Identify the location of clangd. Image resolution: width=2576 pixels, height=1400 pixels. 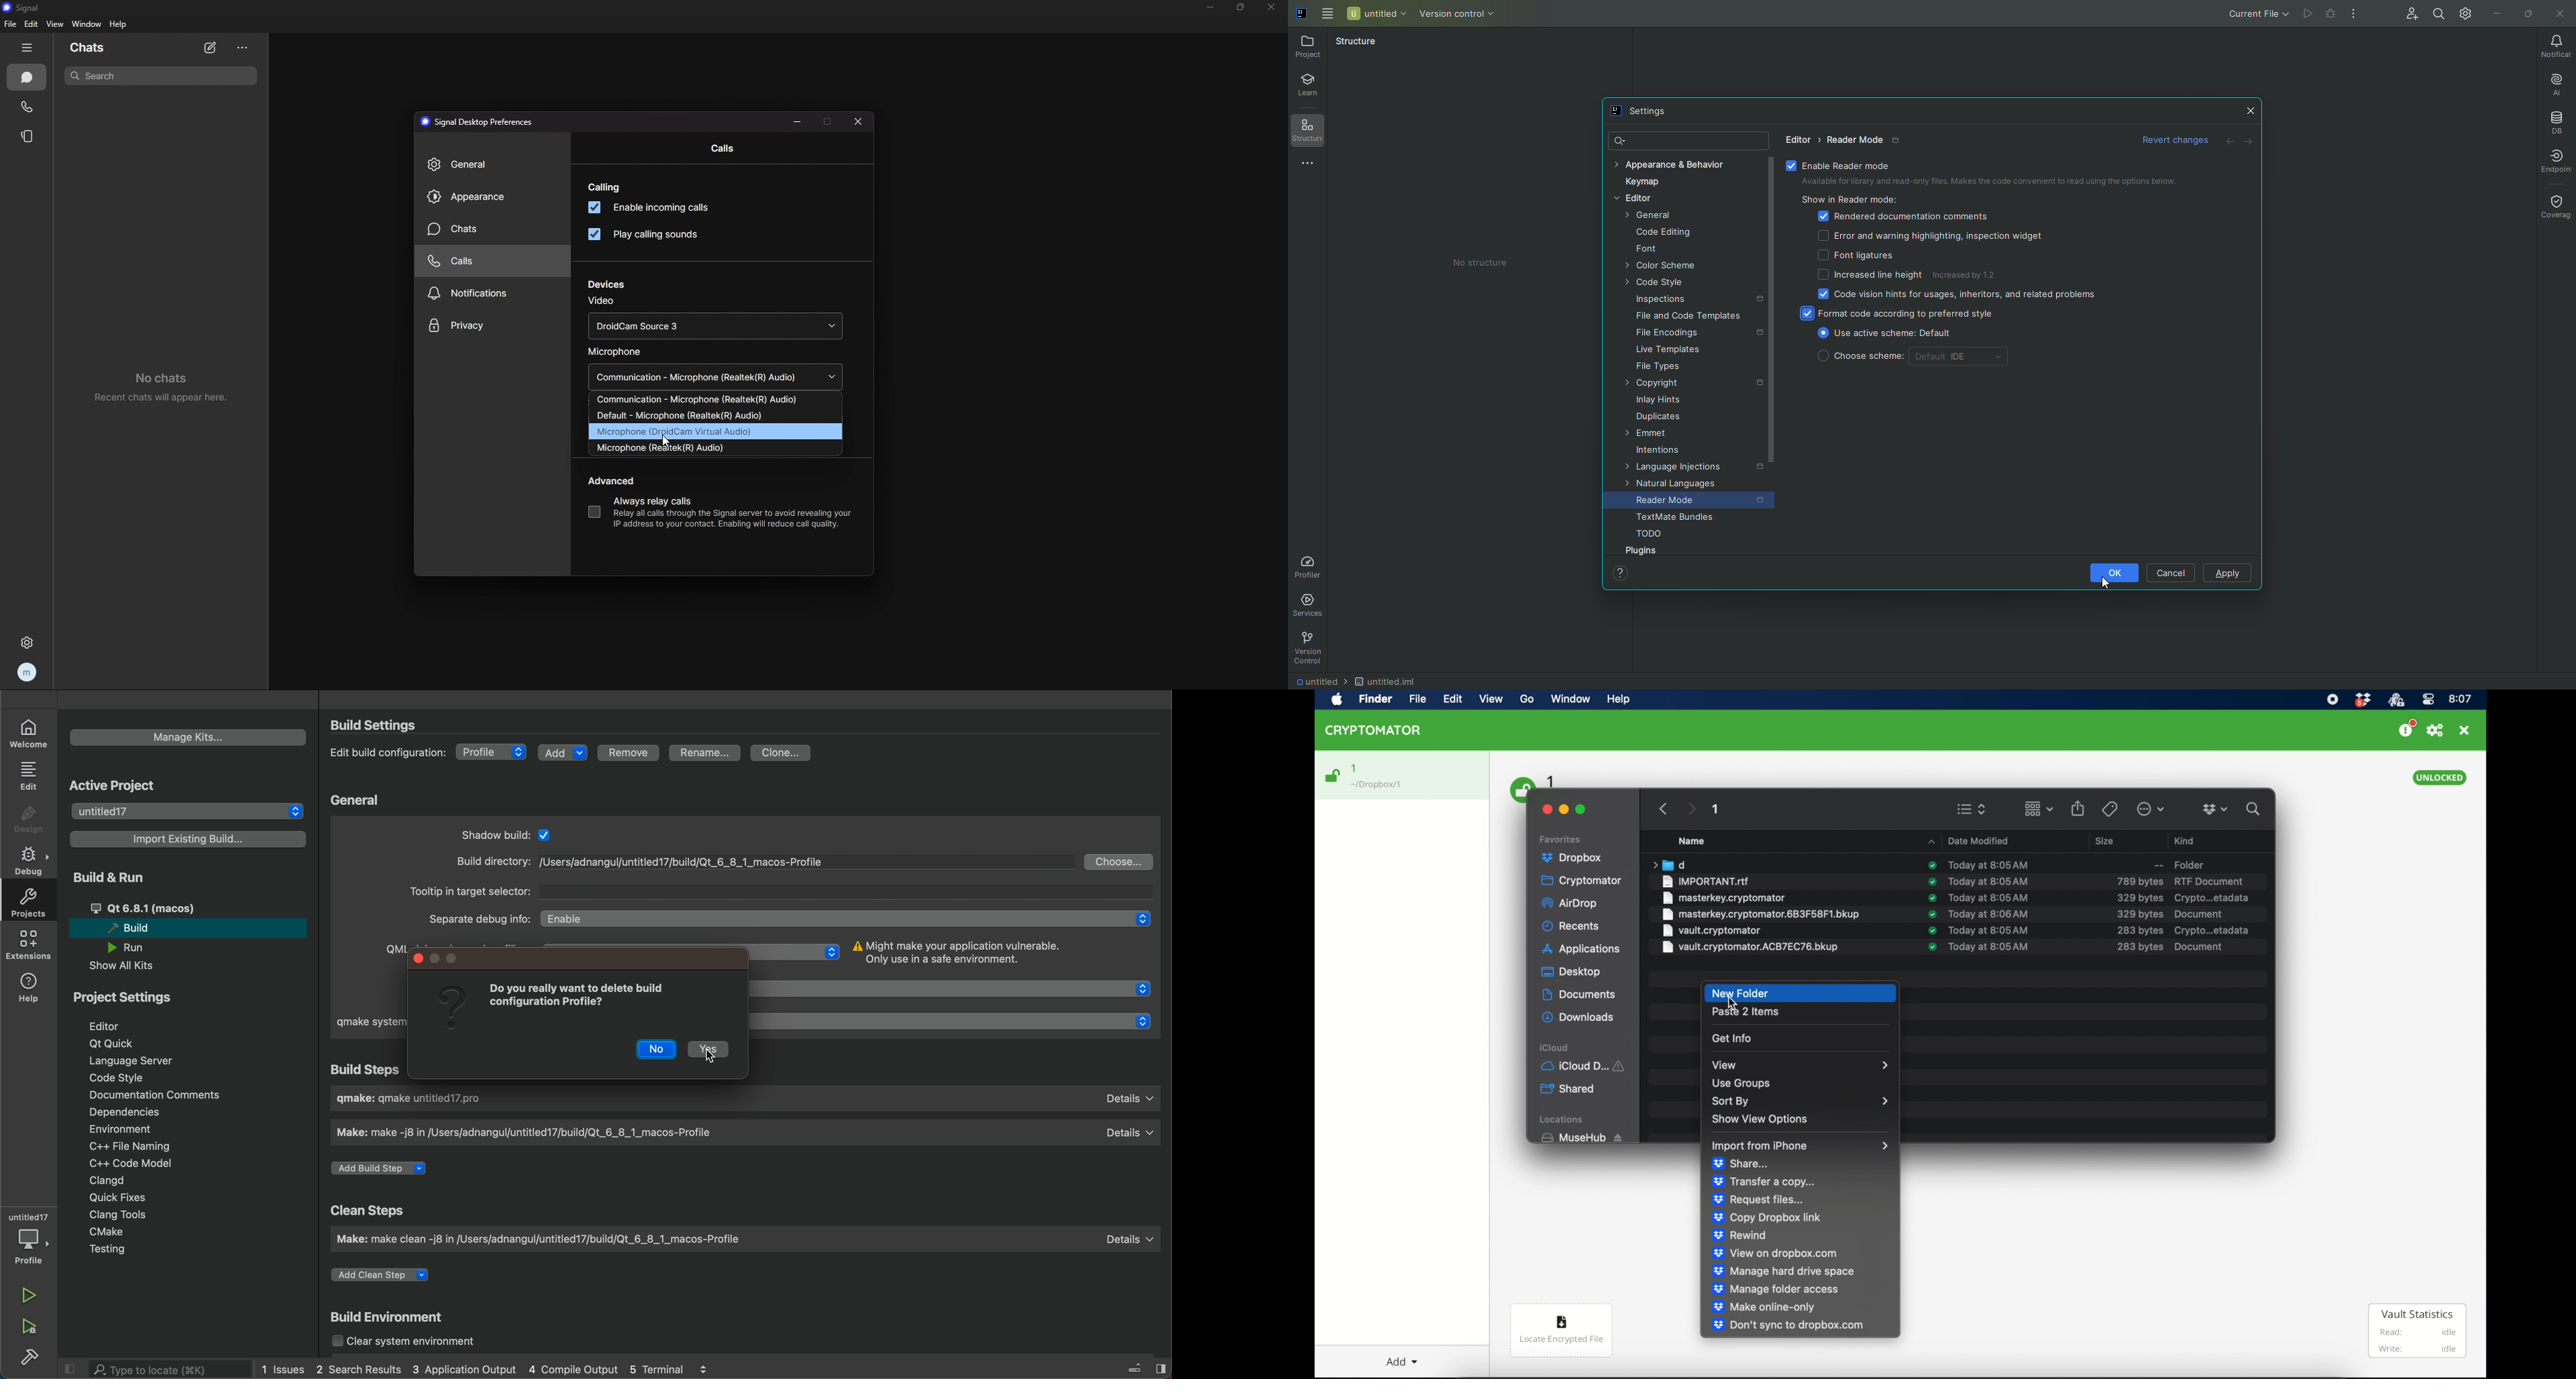
(116, 1180).